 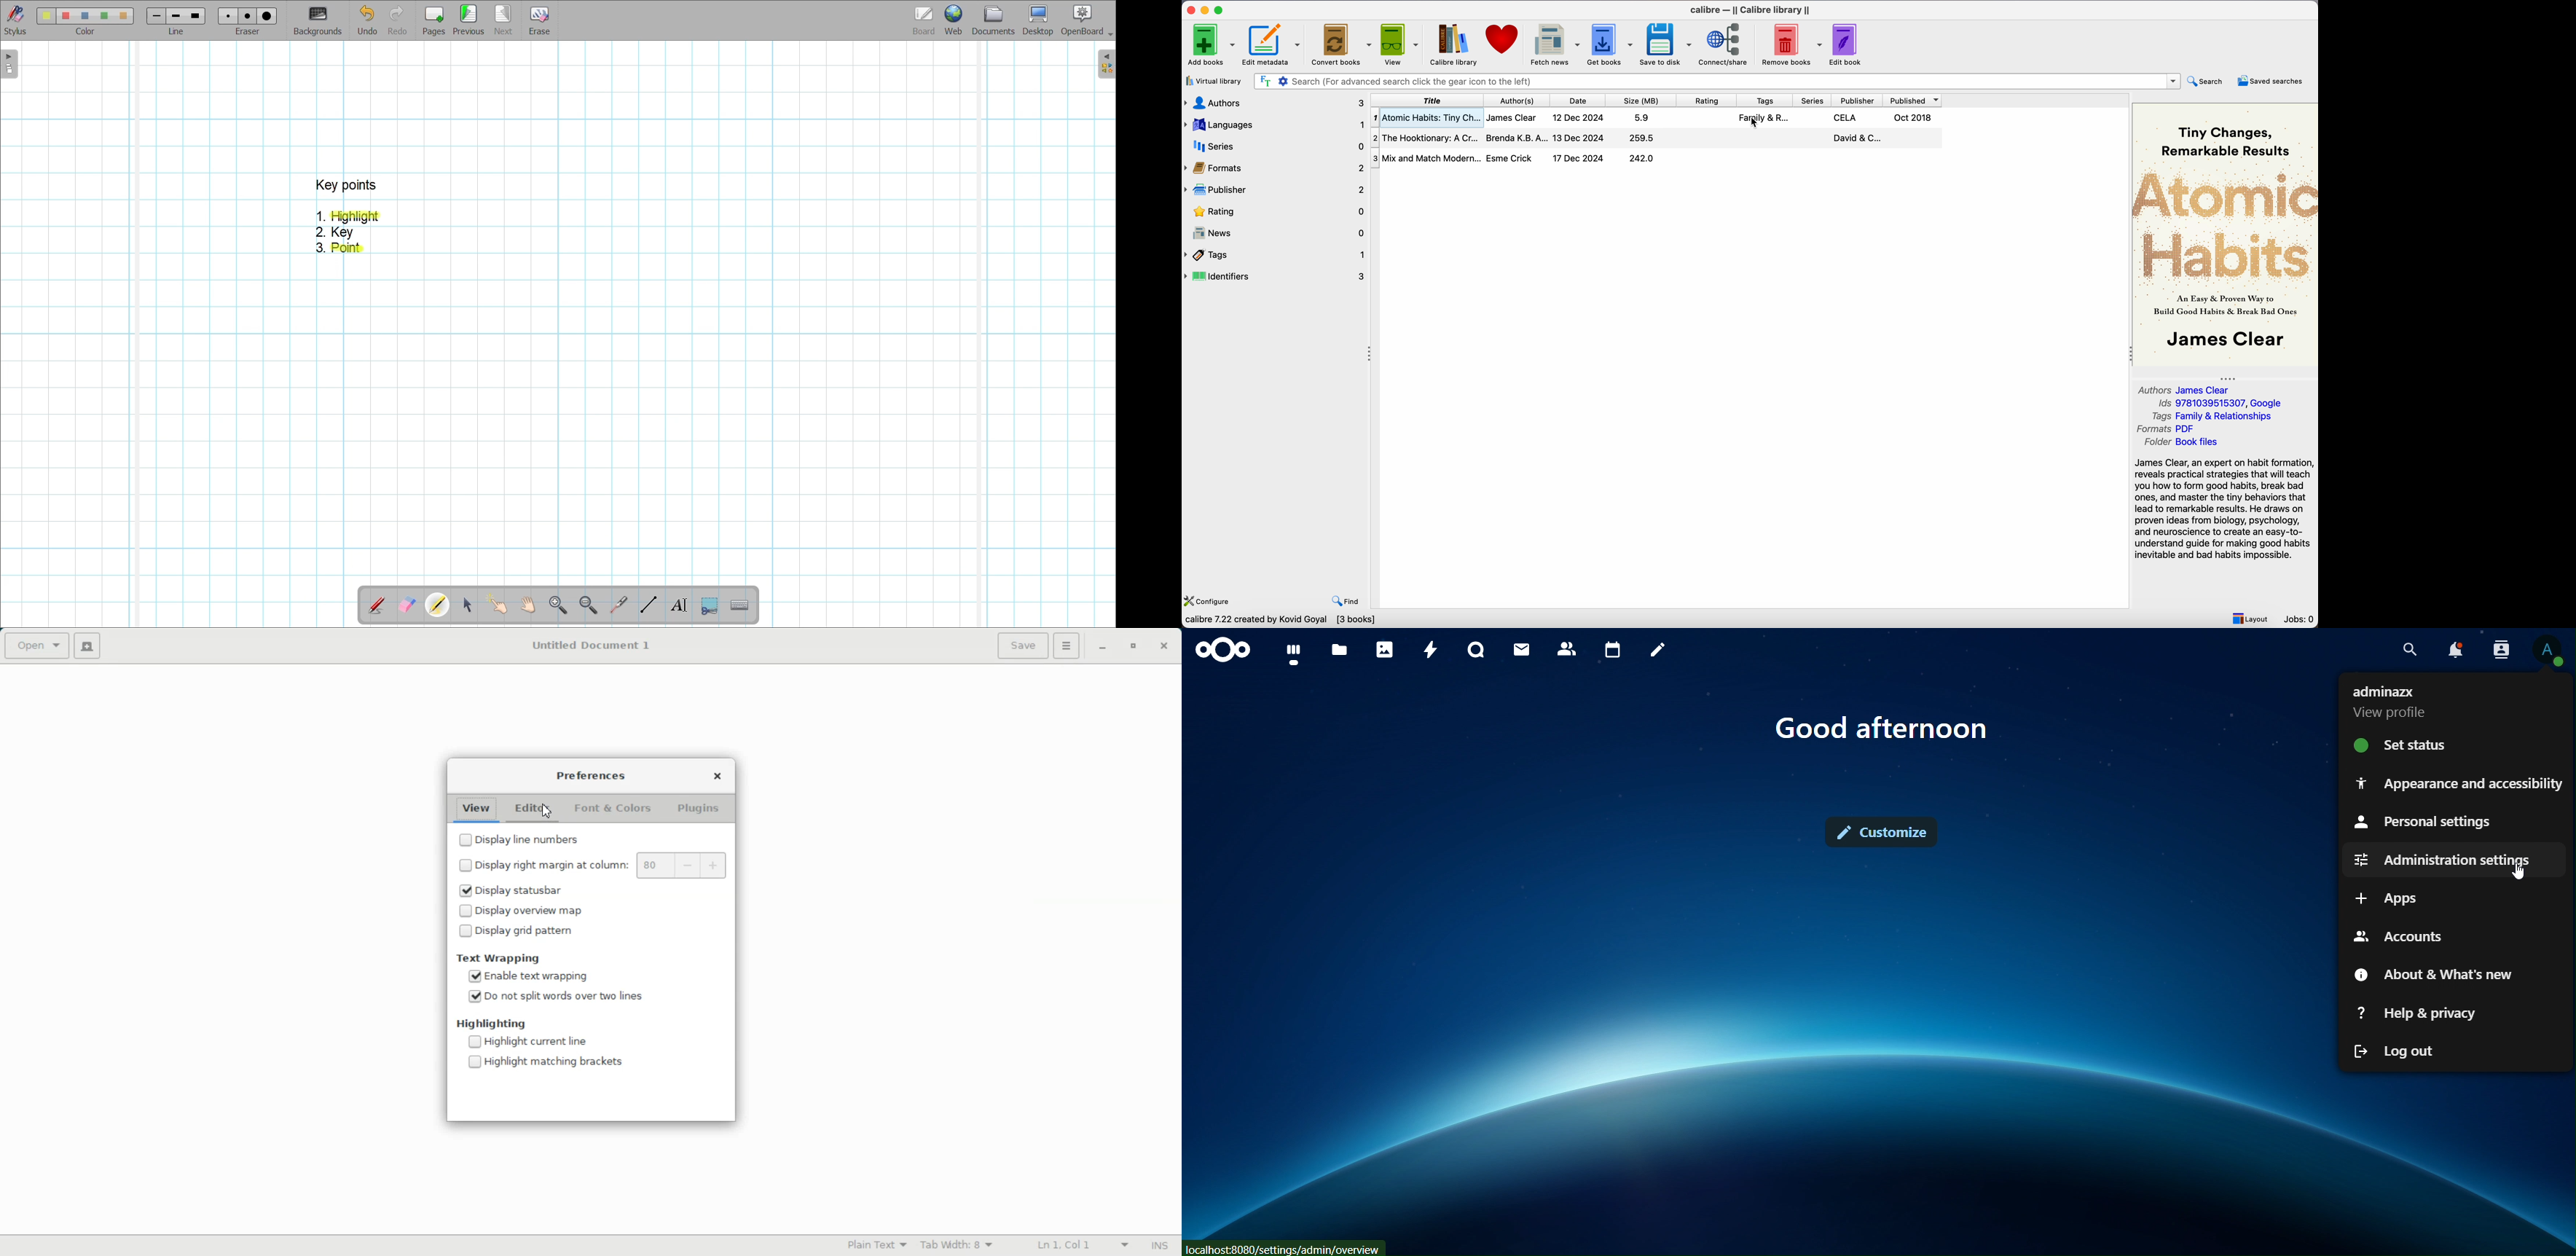 I want to click on files, so click(x=1340, y=651).